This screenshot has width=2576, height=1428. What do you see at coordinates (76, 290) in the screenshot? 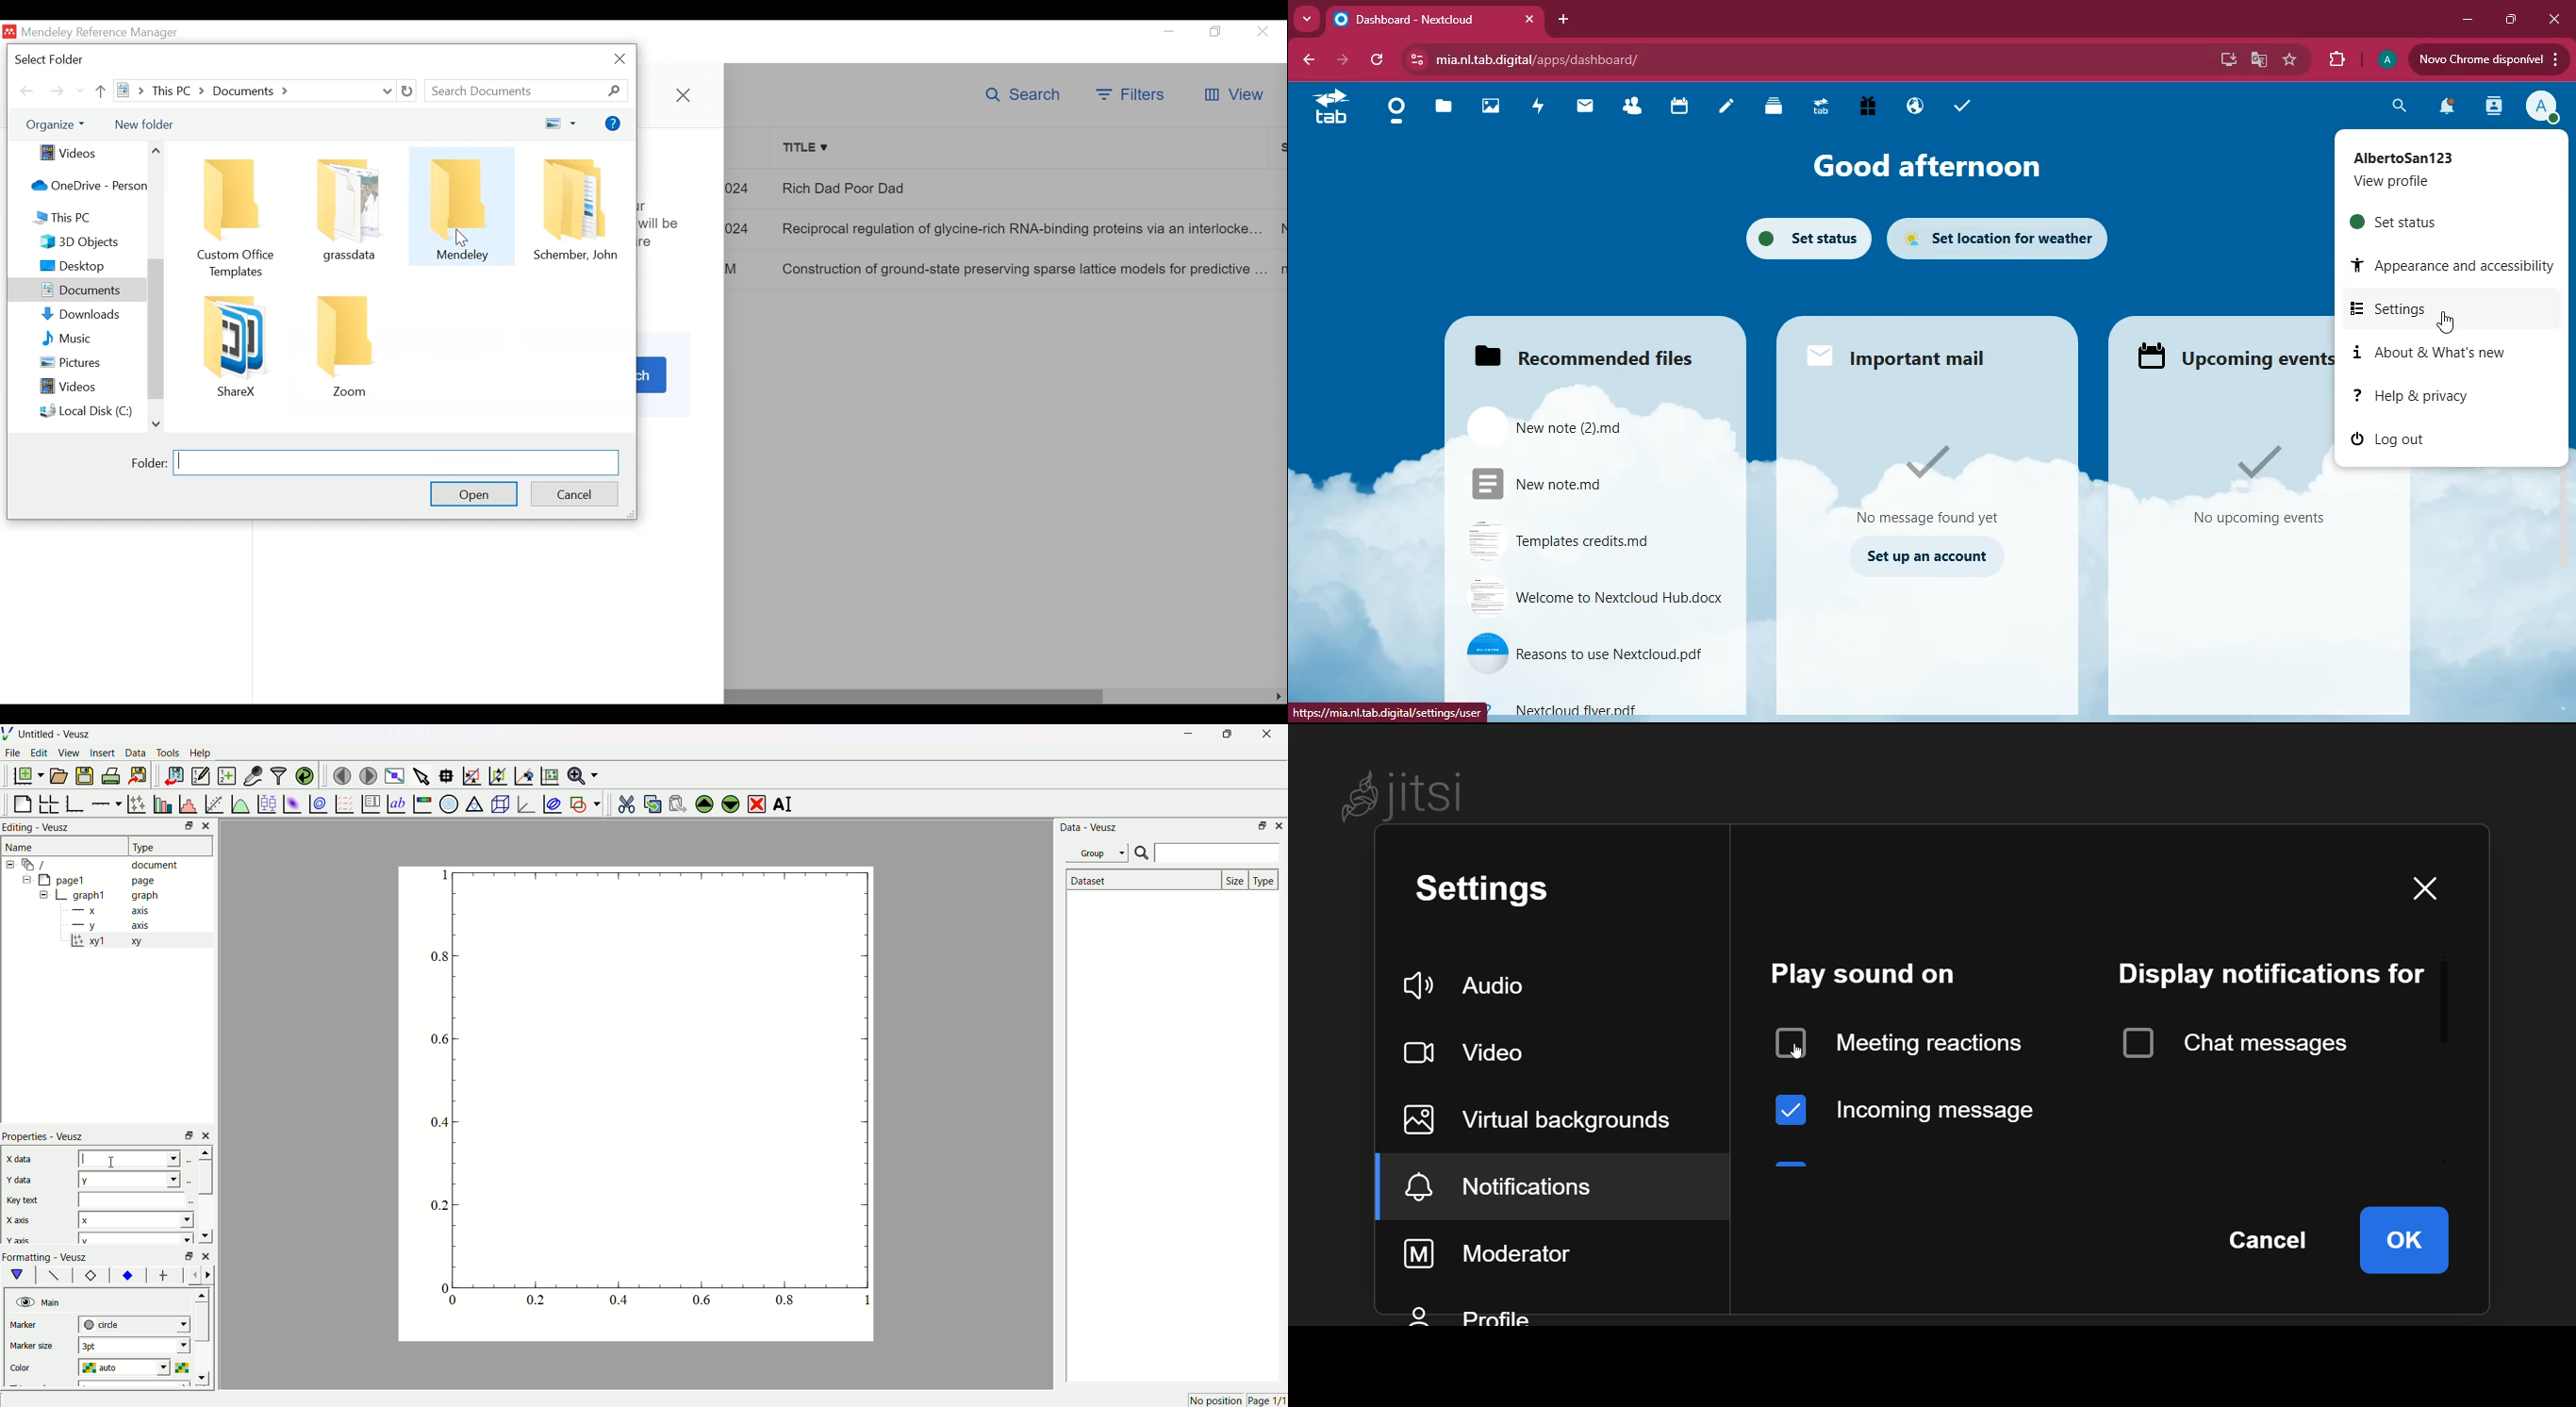
I see `` at bounding box center [76, 290].